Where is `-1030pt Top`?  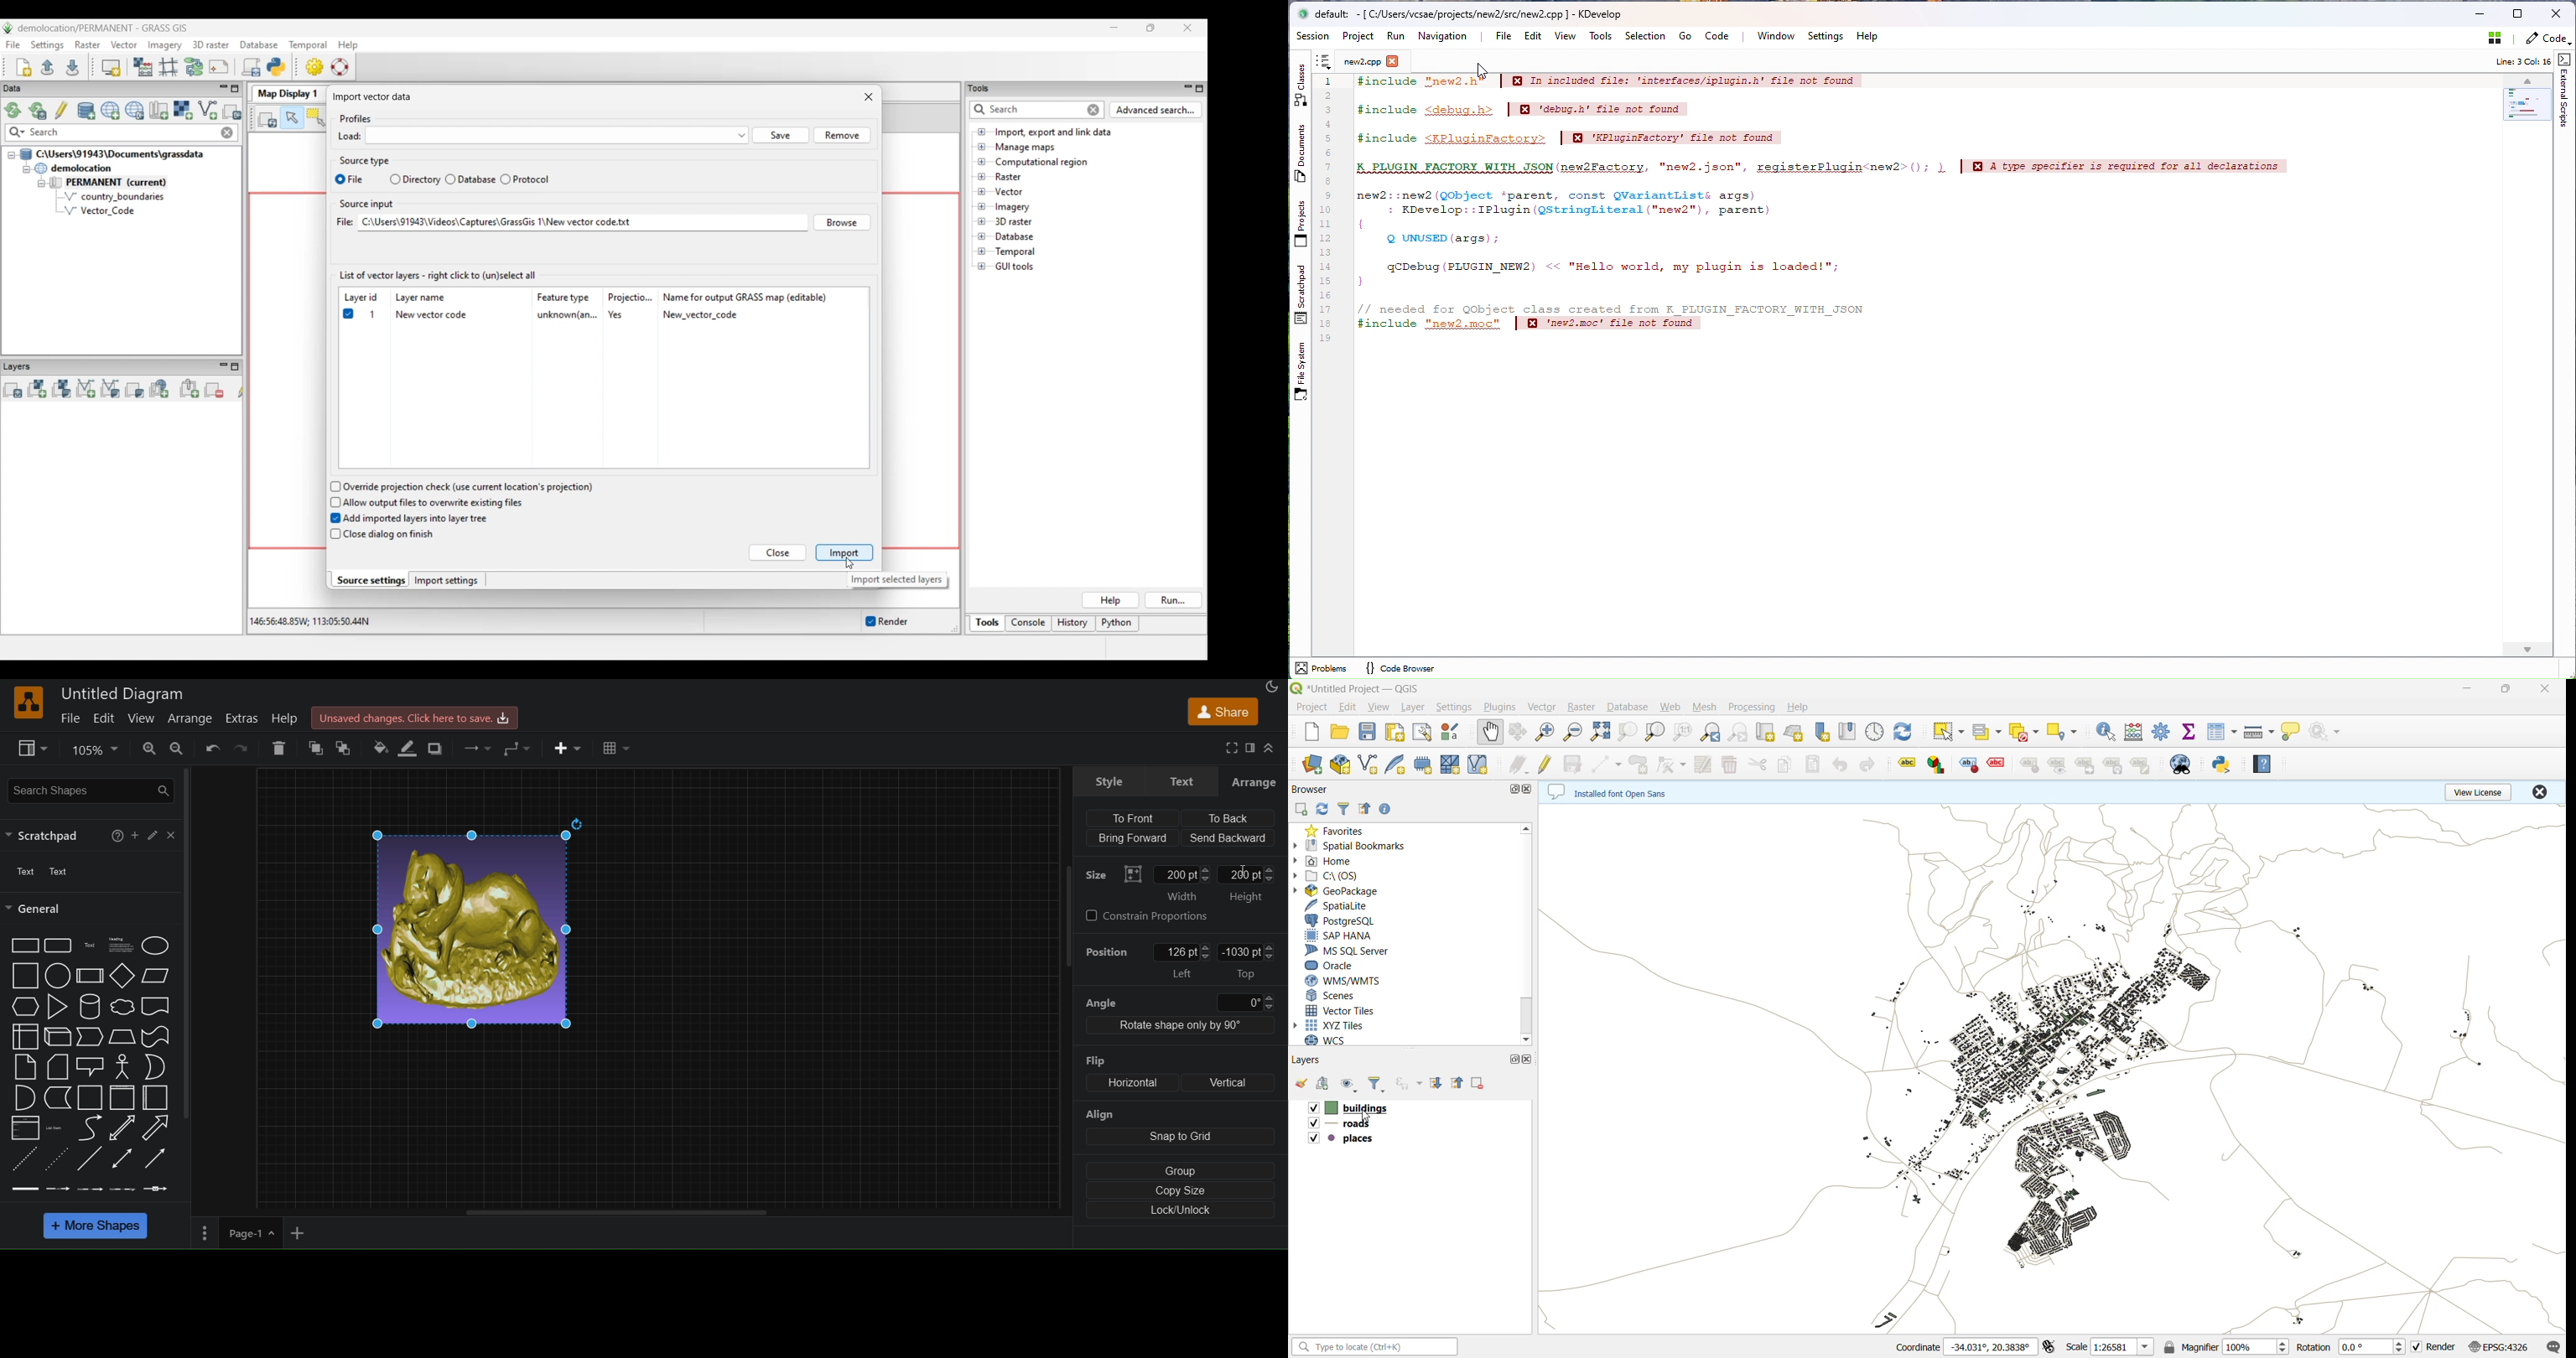
-1030pt Top is located at coordinates (1248, 961).